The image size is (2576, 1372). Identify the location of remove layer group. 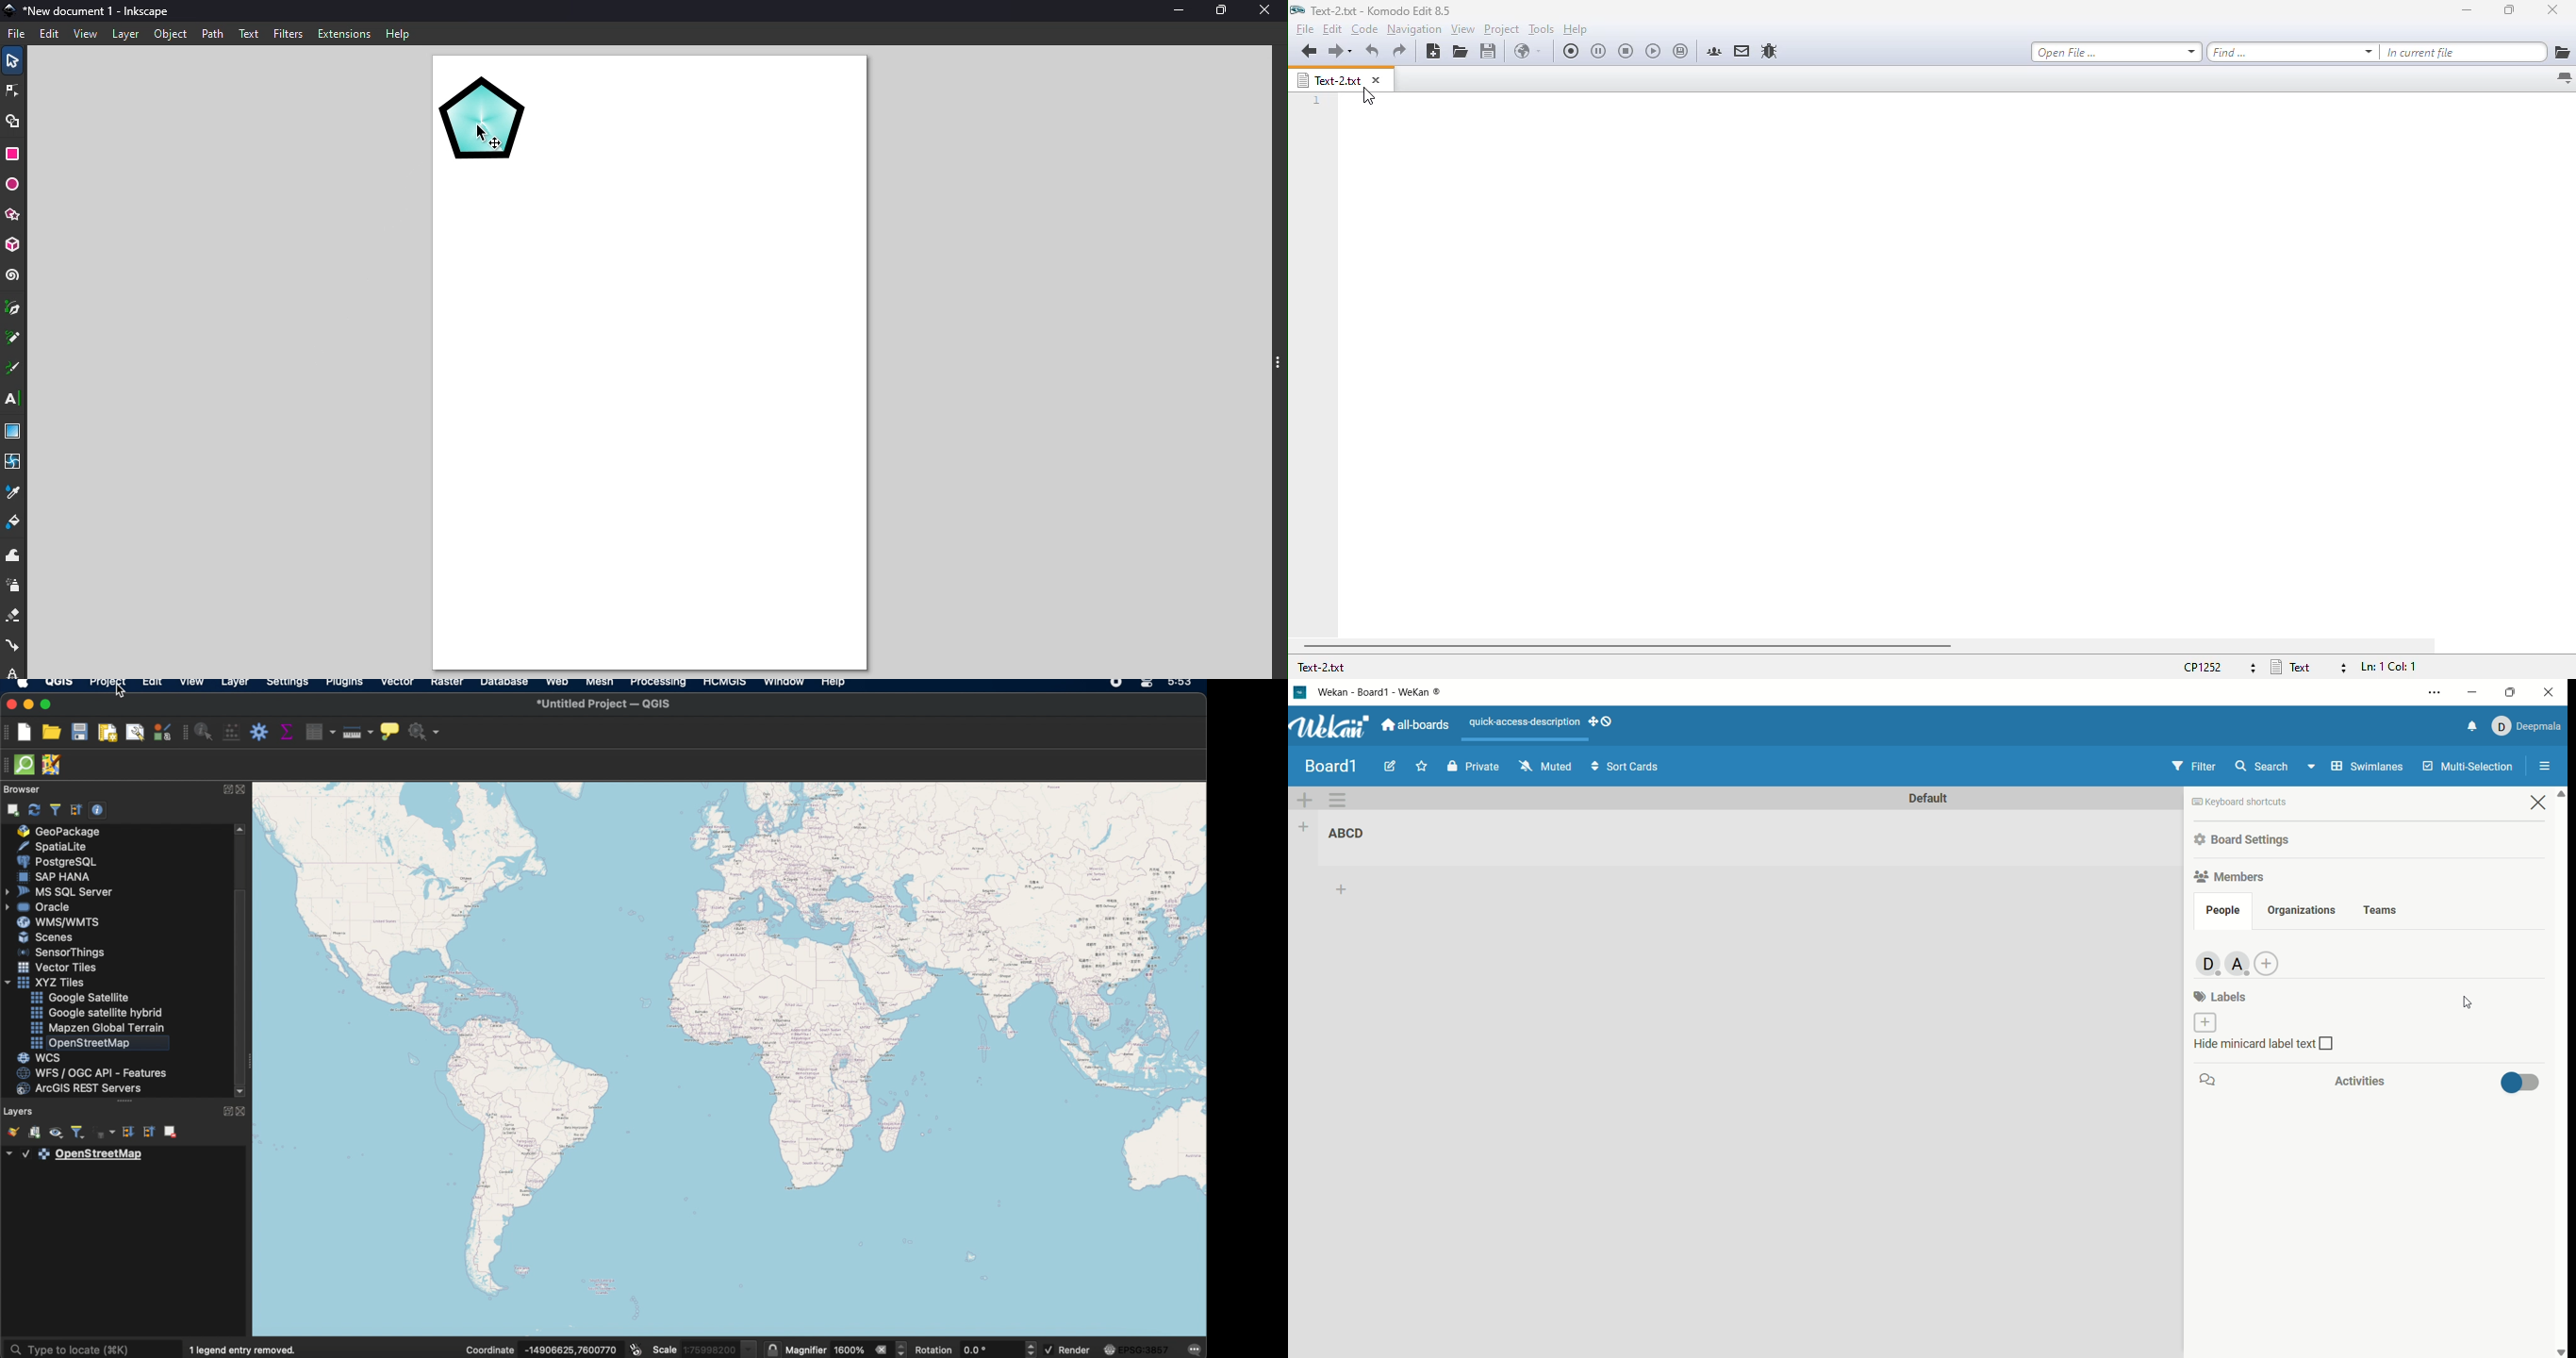
(172, 1131).